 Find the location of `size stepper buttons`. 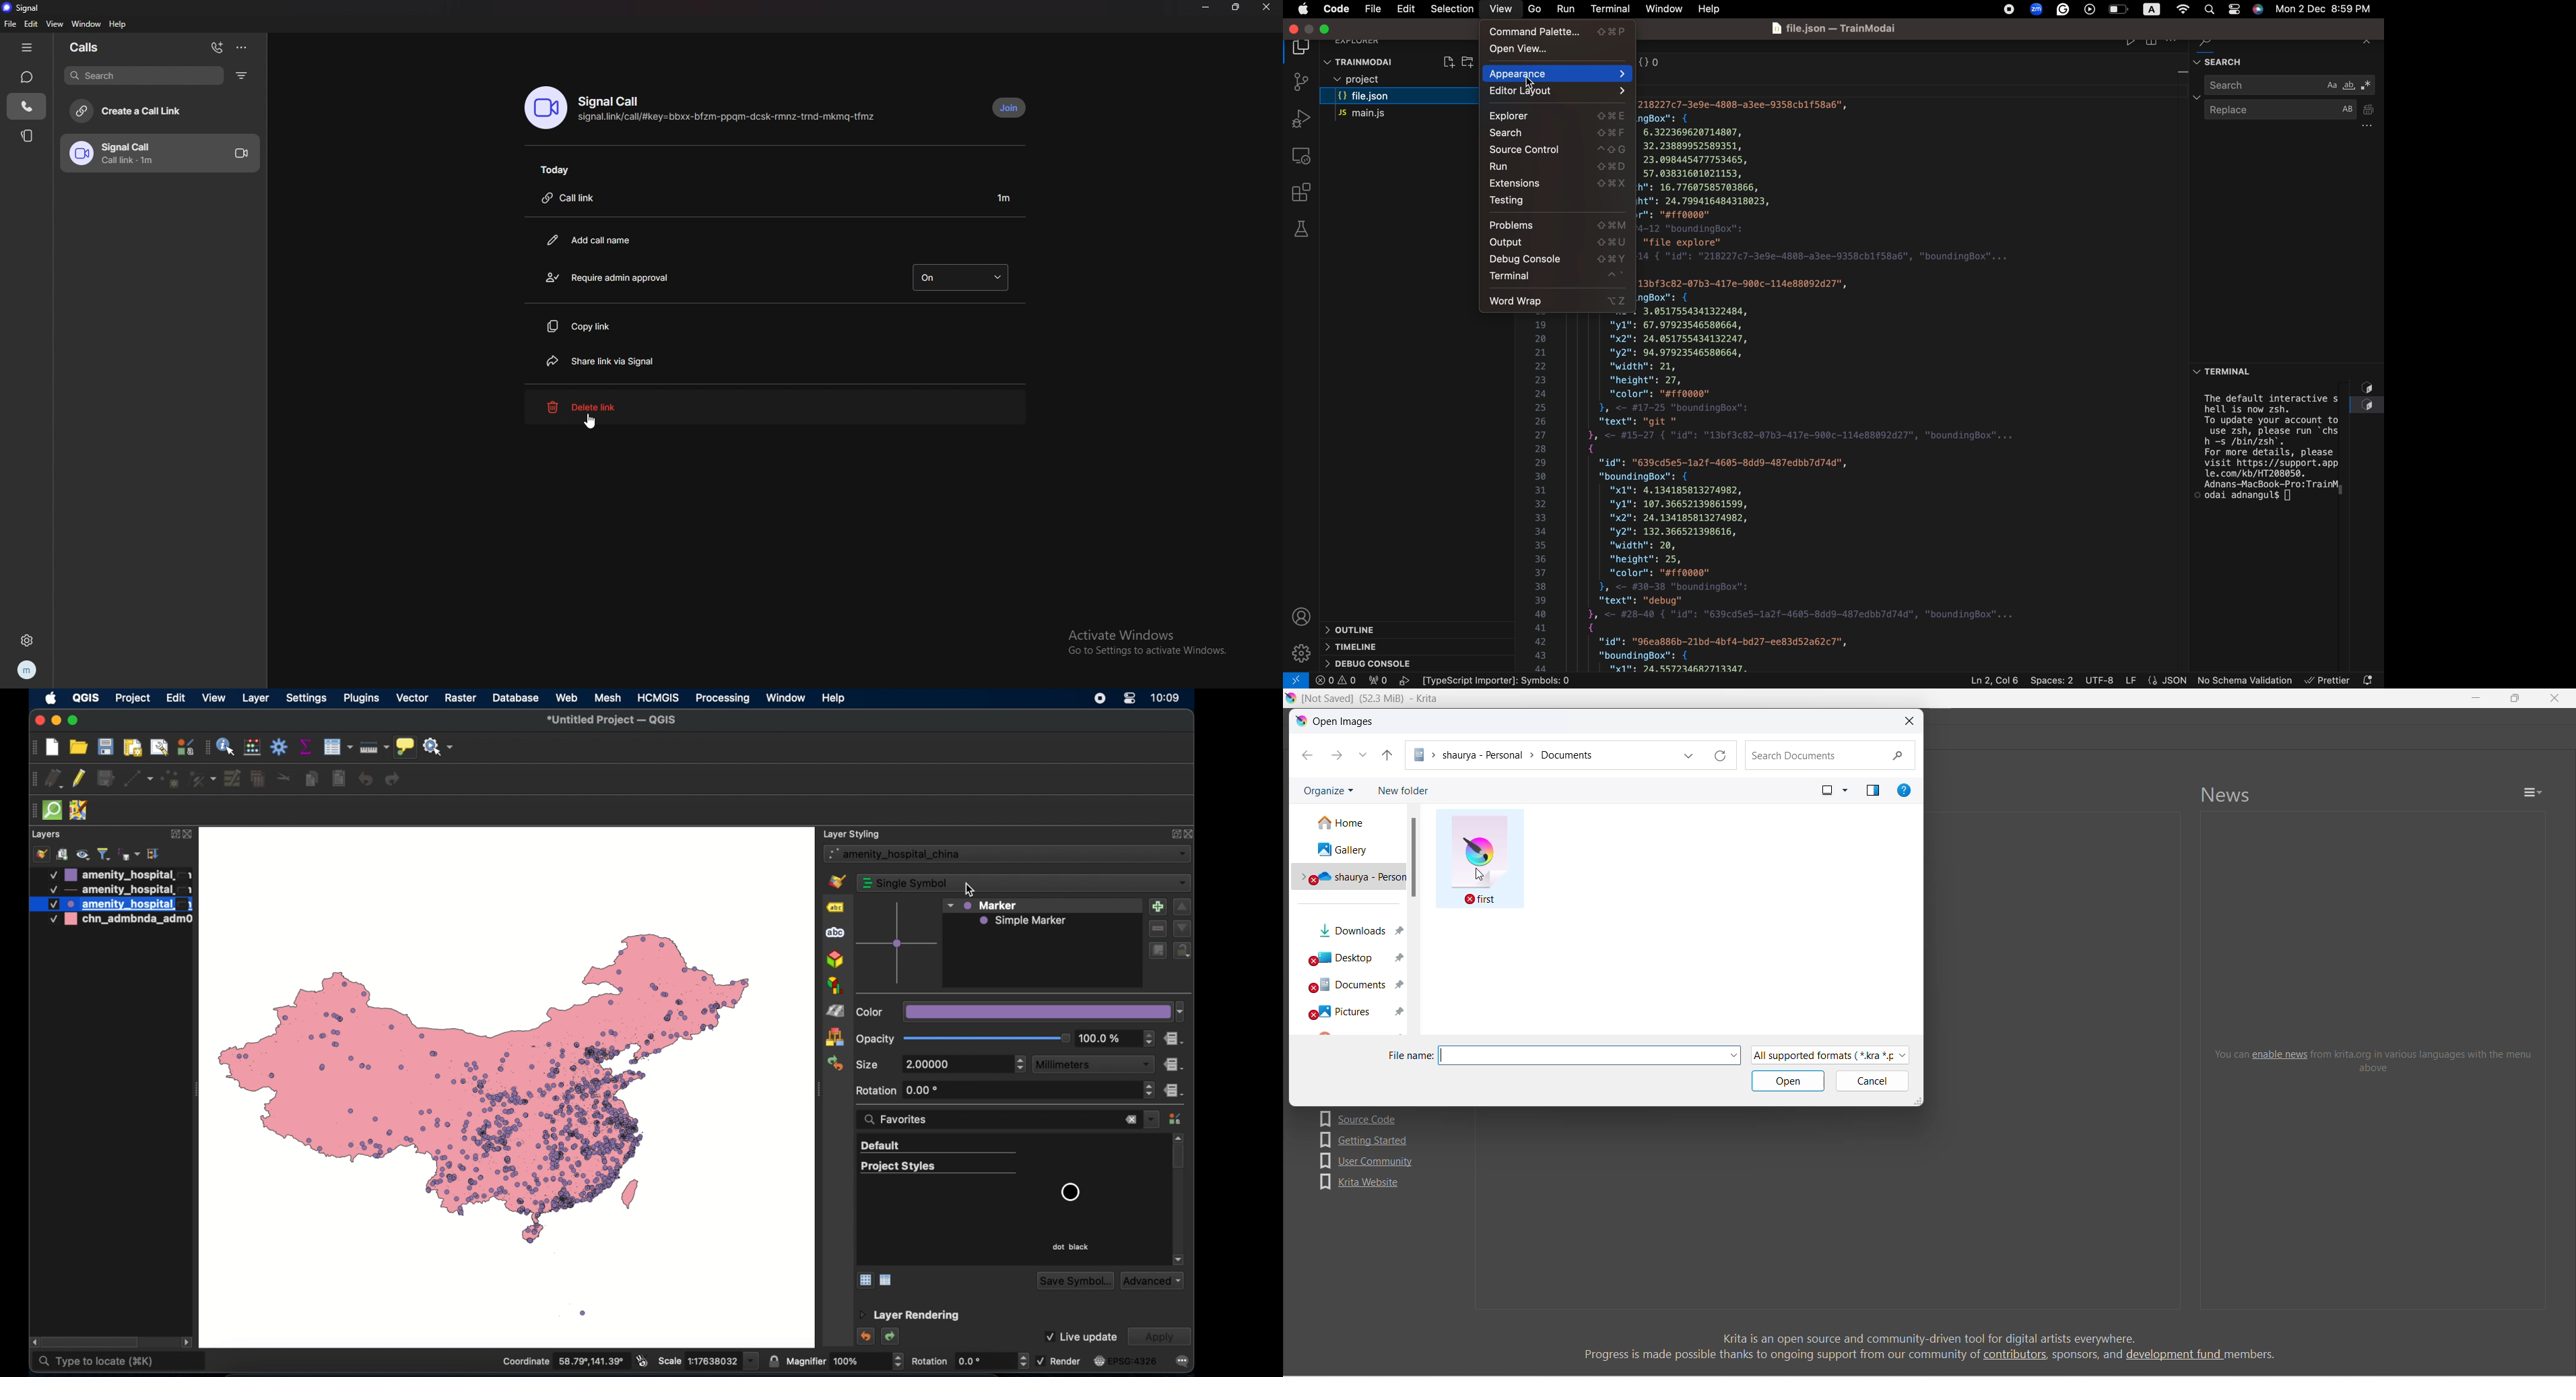

size stepper buttons is located at coordinates (965, 1065).